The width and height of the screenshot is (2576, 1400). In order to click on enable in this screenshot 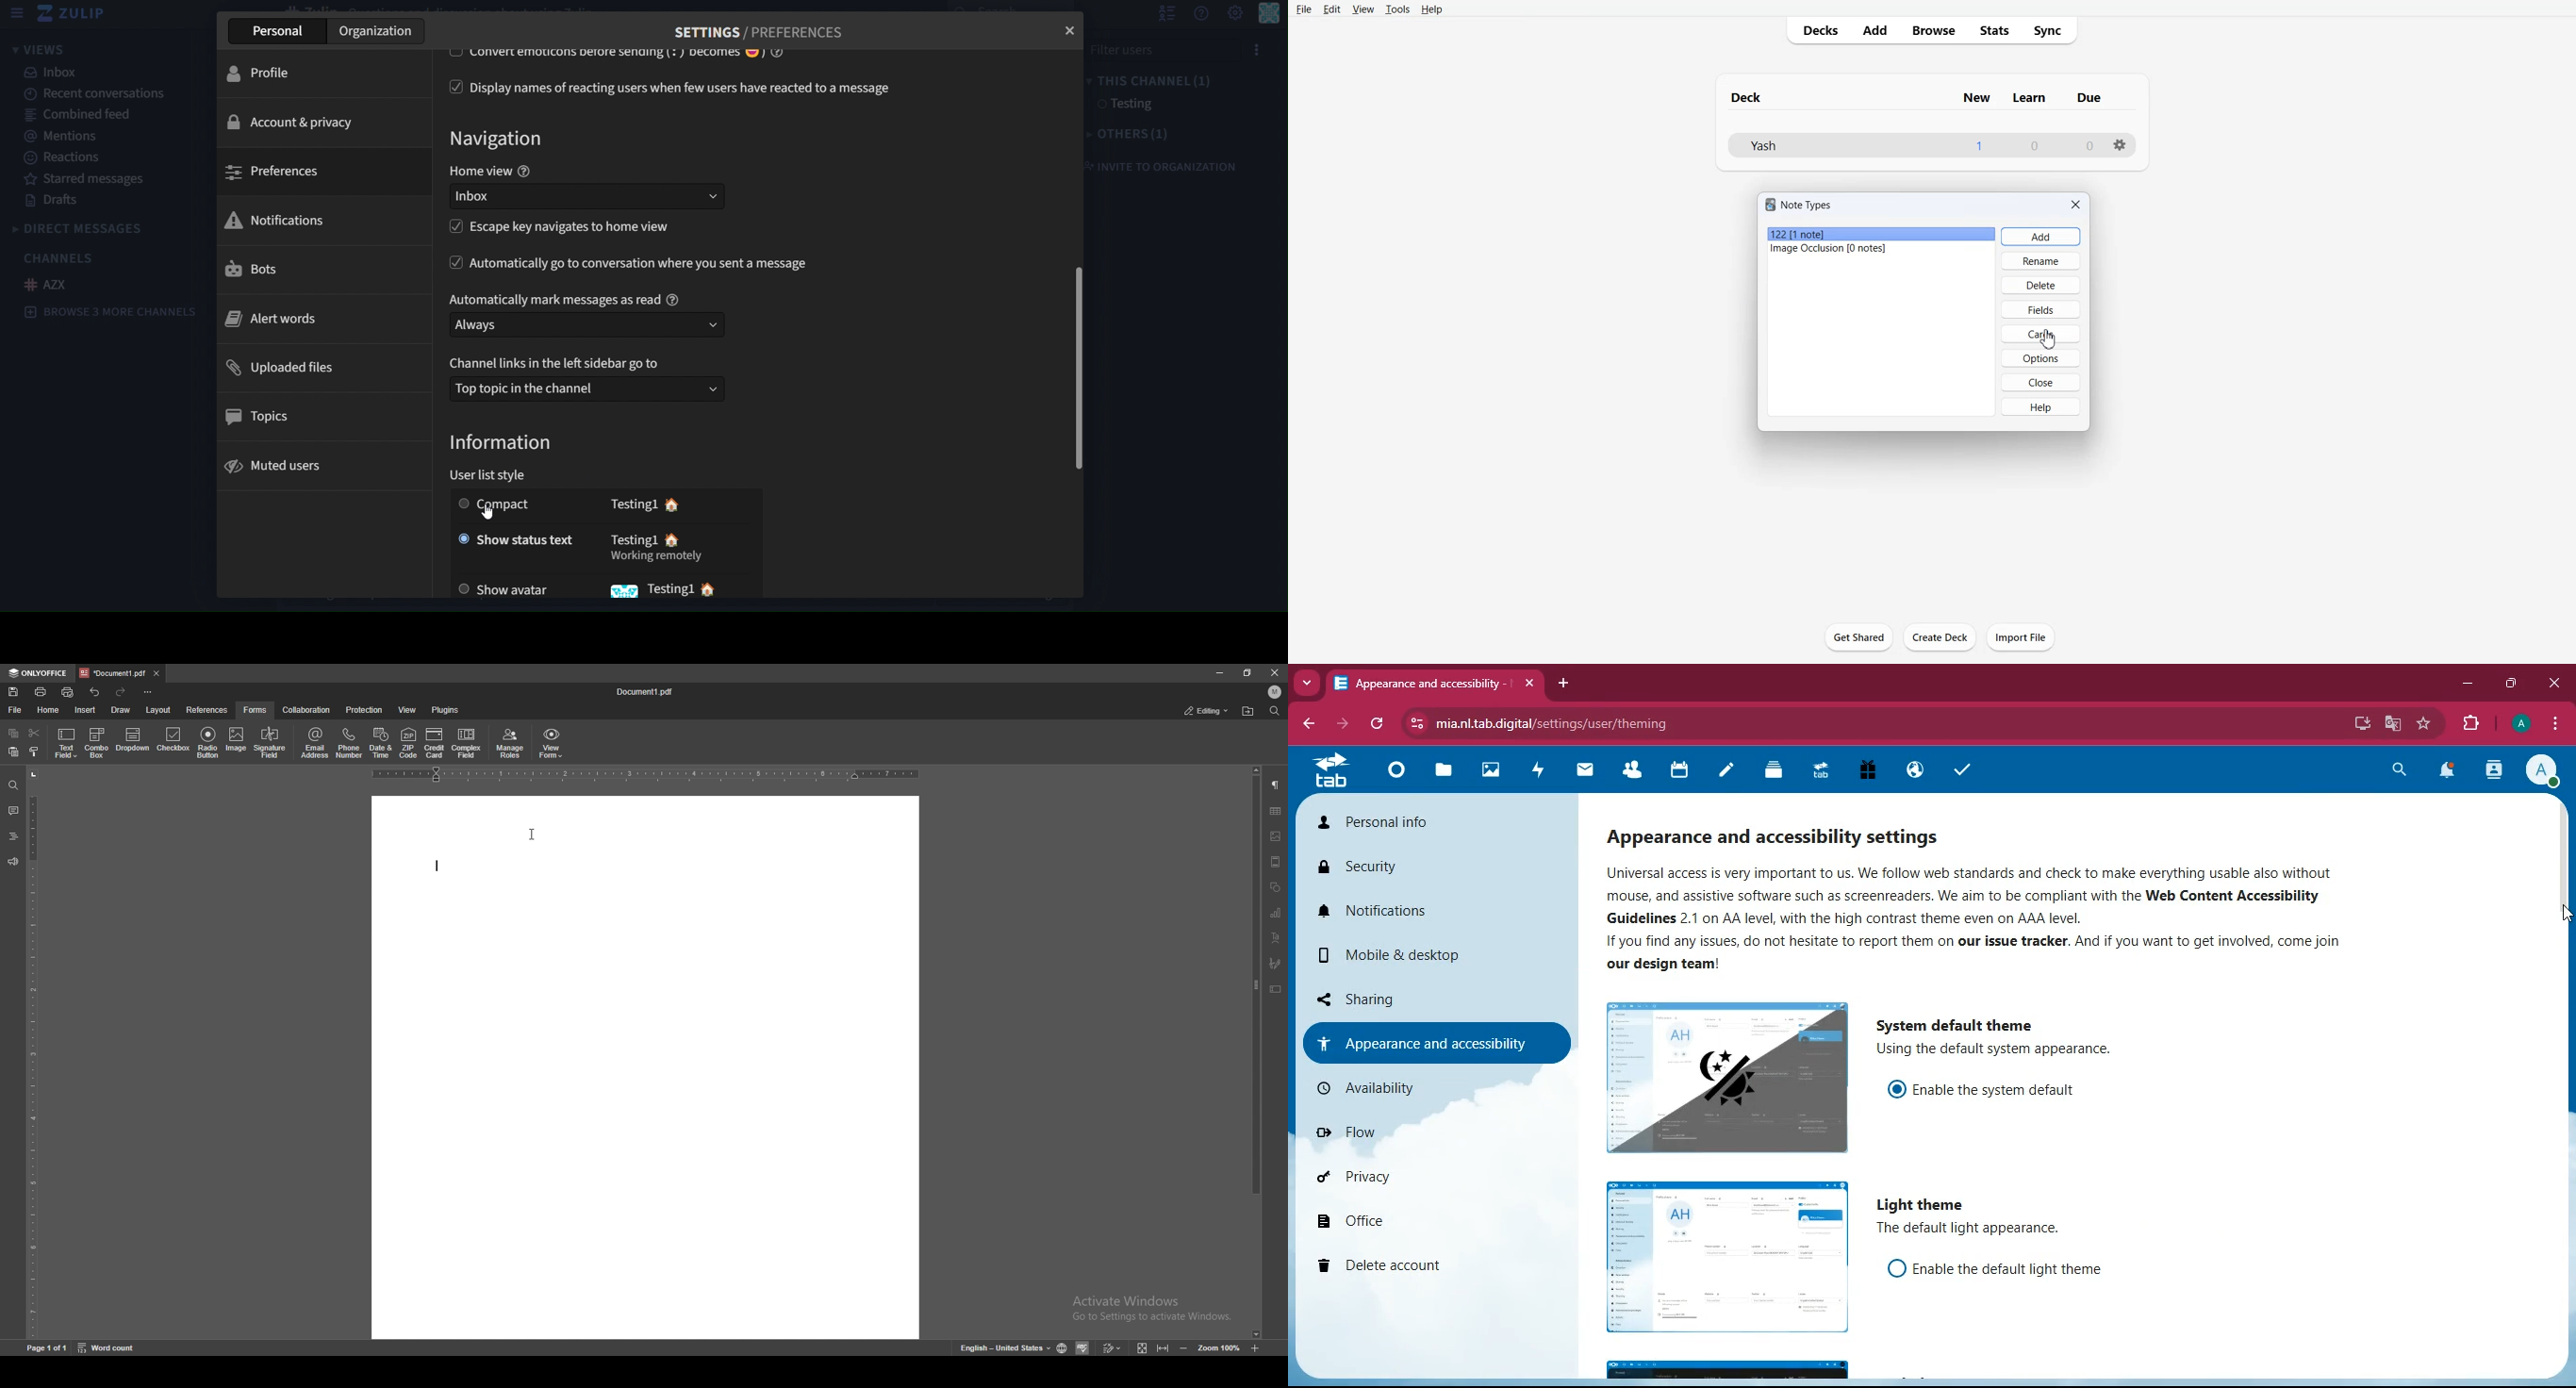, I will do `click(2010, 1265)`.